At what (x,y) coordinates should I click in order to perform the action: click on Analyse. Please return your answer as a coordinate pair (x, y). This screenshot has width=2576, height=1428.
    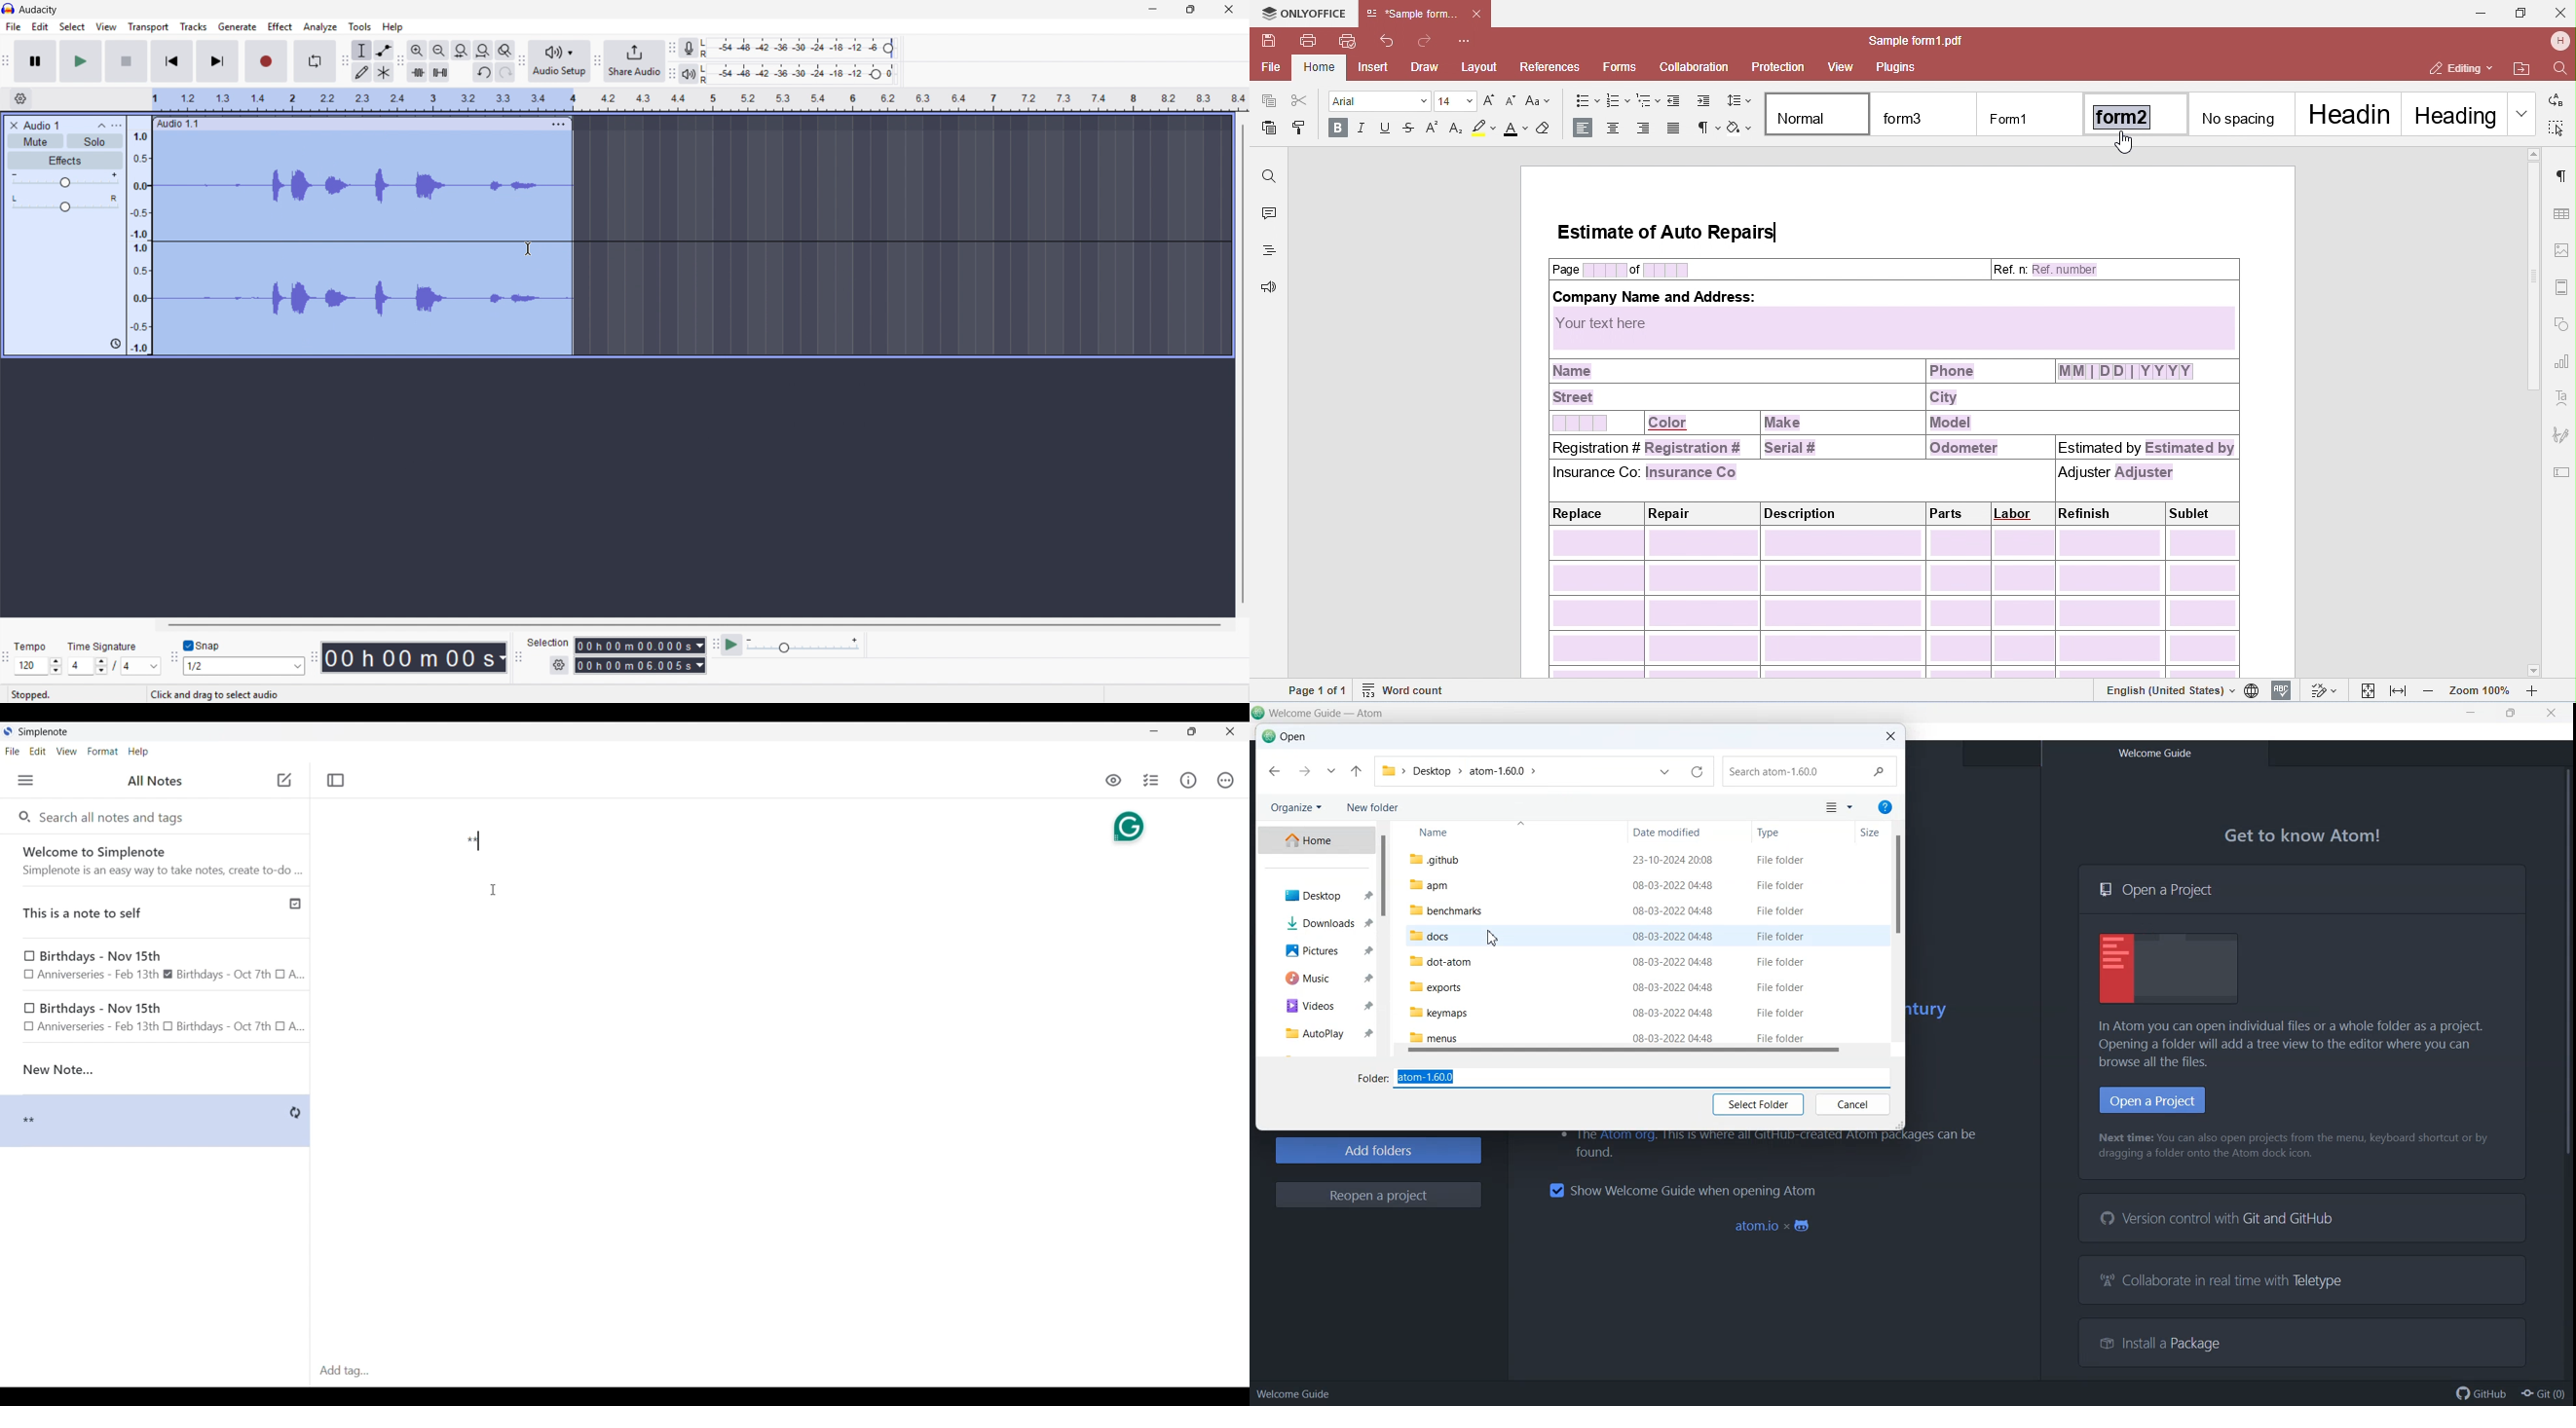
    Looking at the image, I should click on (320, 27).